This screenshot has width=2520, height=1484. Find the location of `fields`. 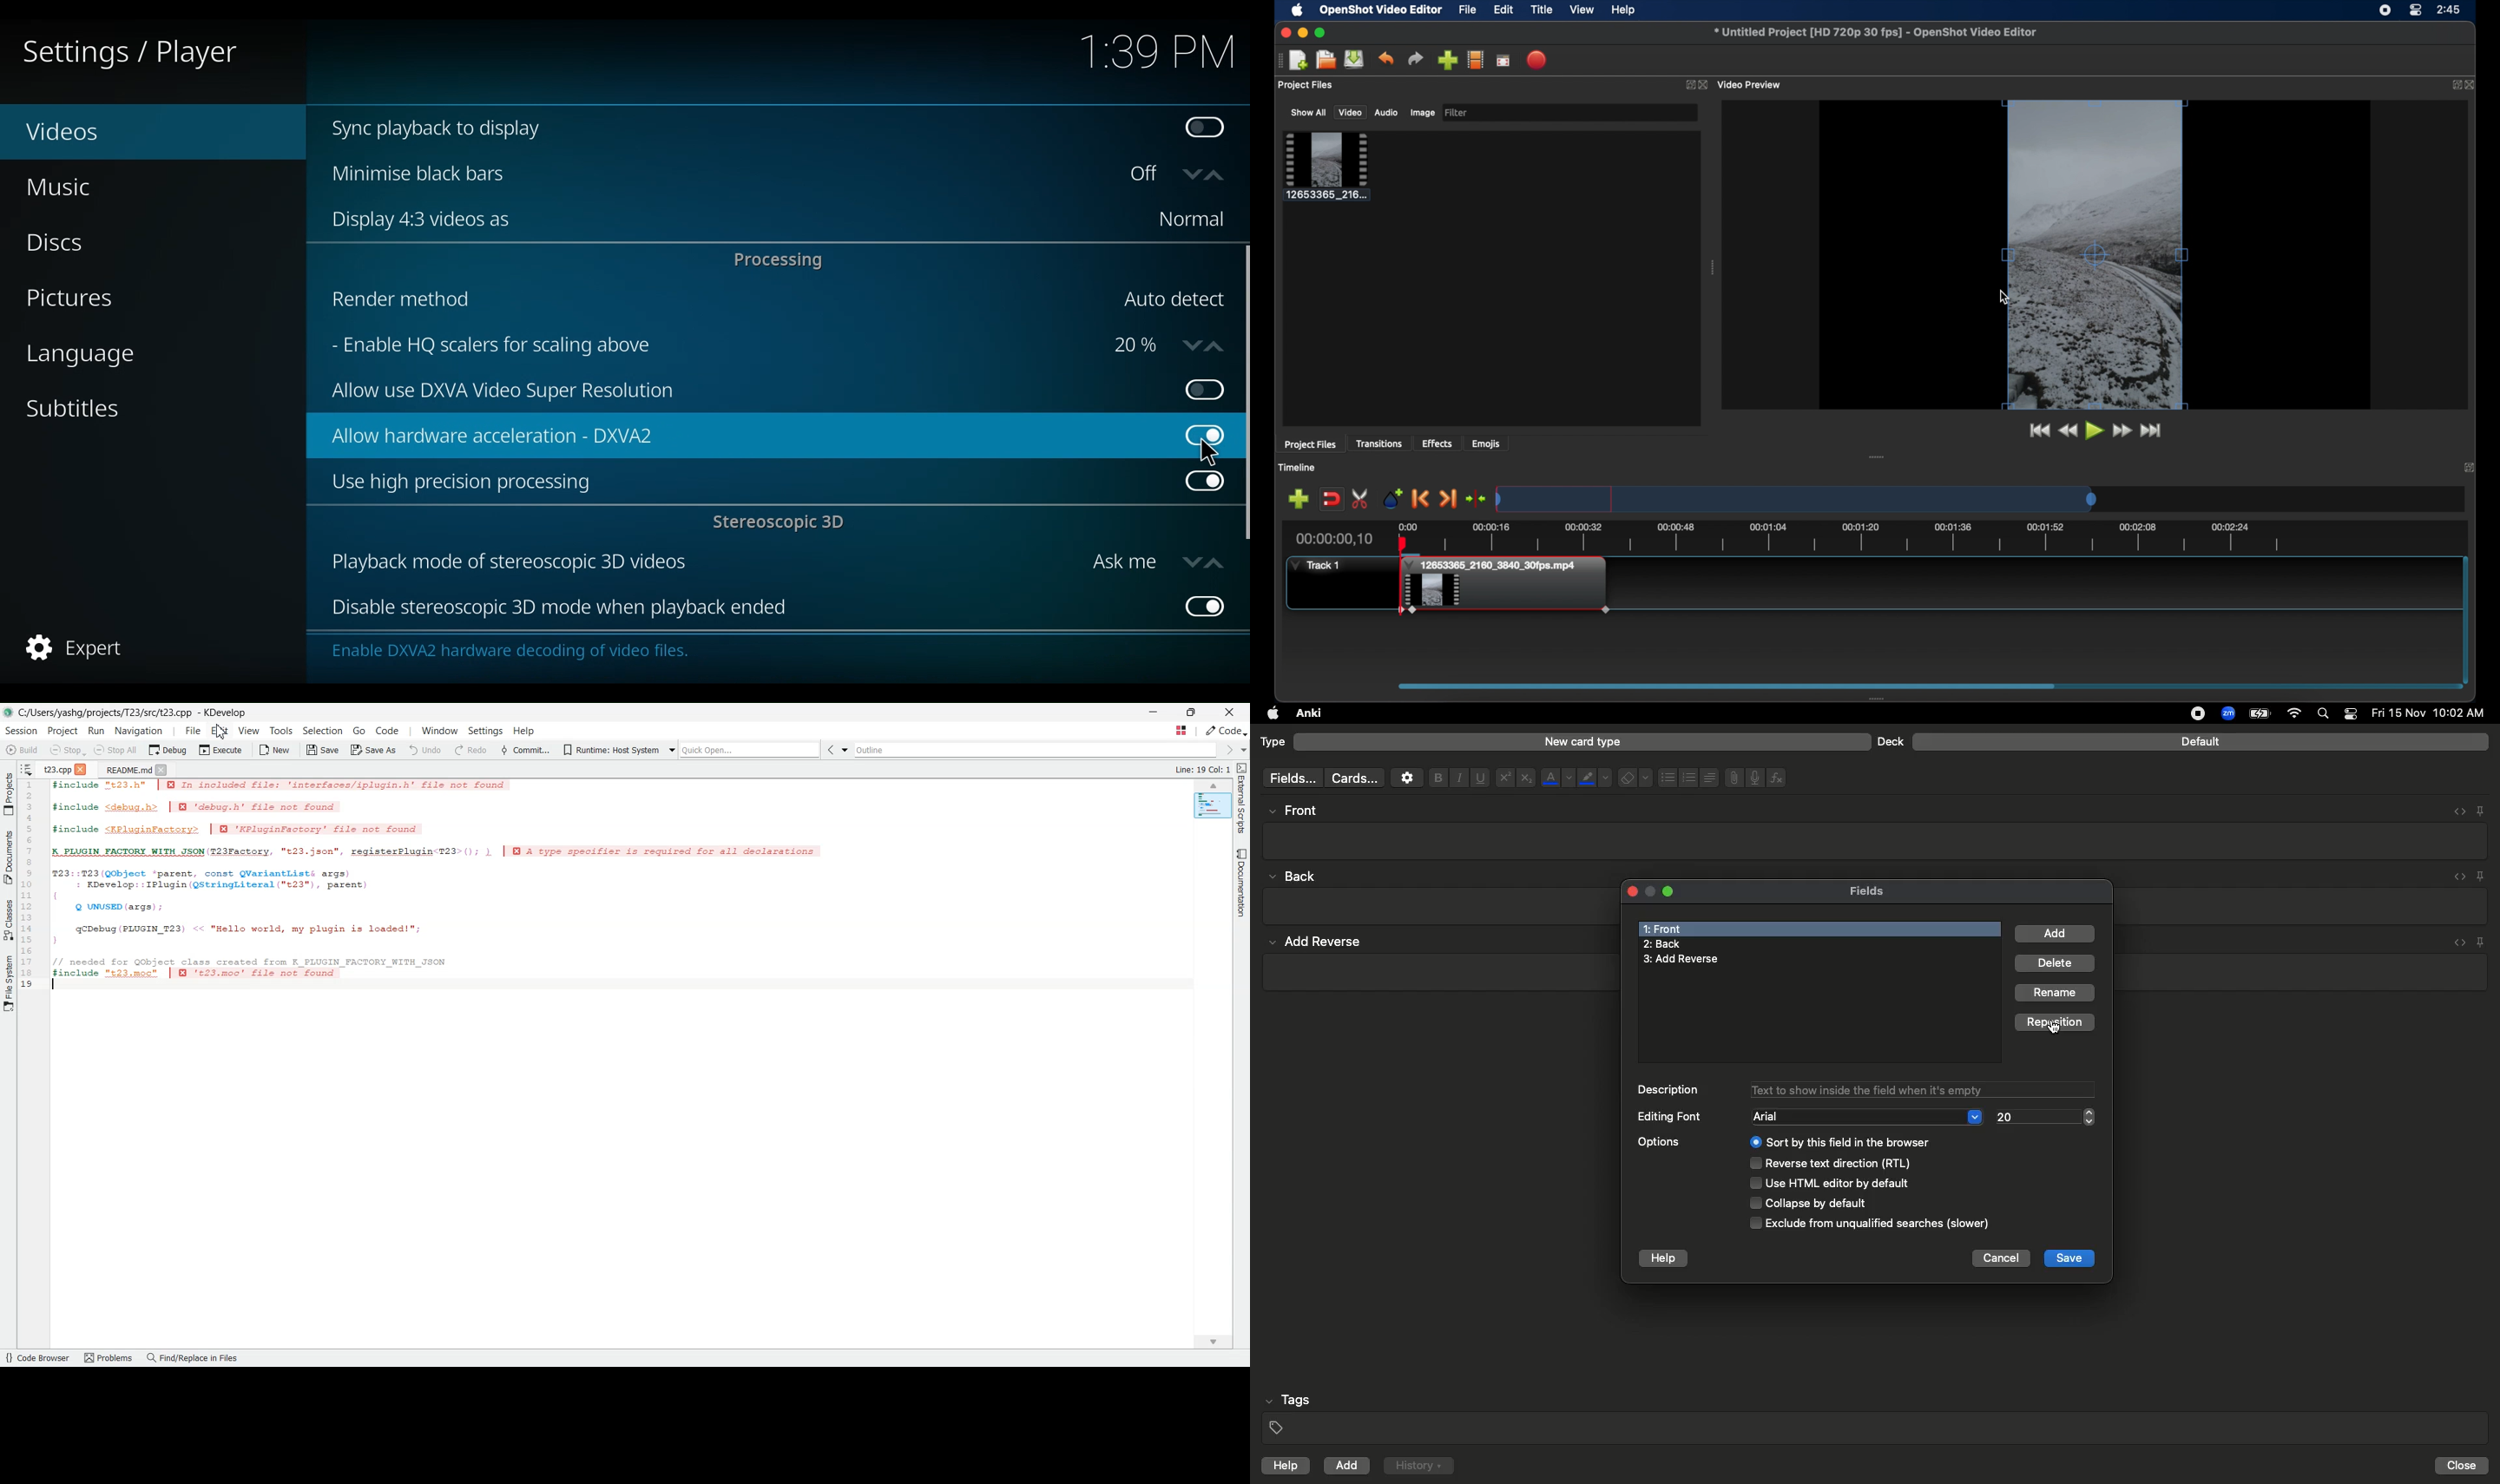

fields is located at coordinates (1288, 778).